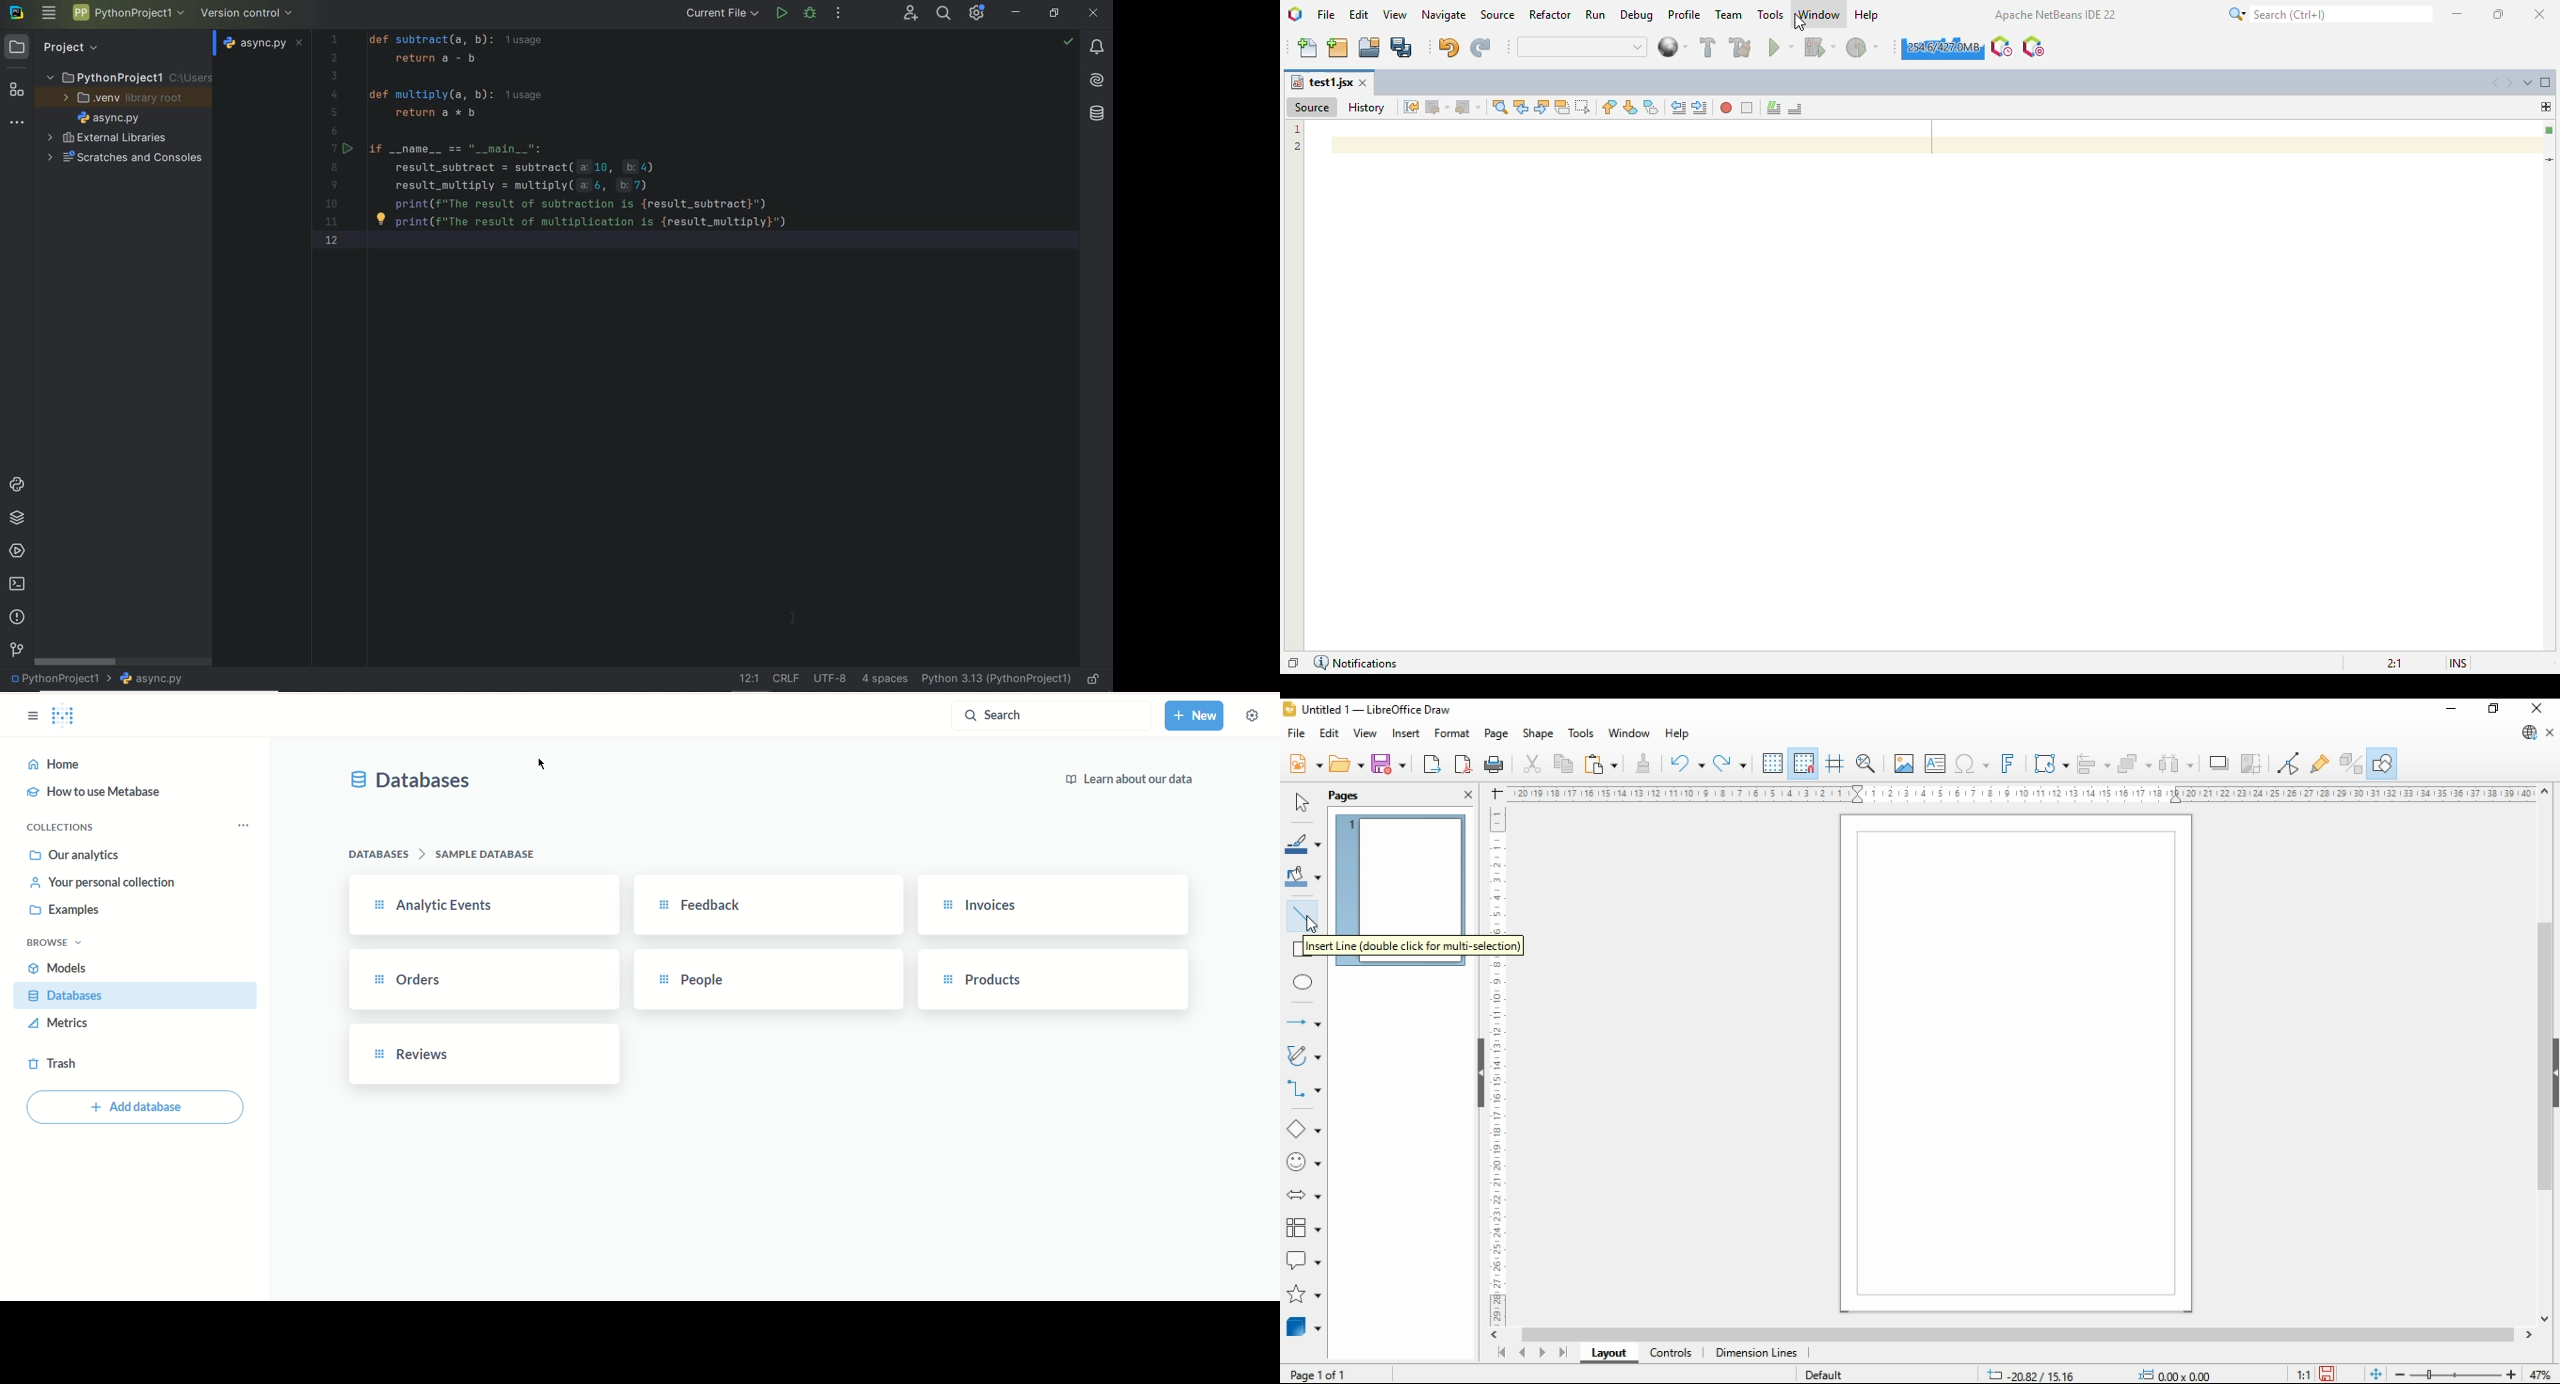  What do you see at coordinates (1644, 764) in the screenshot?
I see `copy formatting` at bounding box center [1644, 764].